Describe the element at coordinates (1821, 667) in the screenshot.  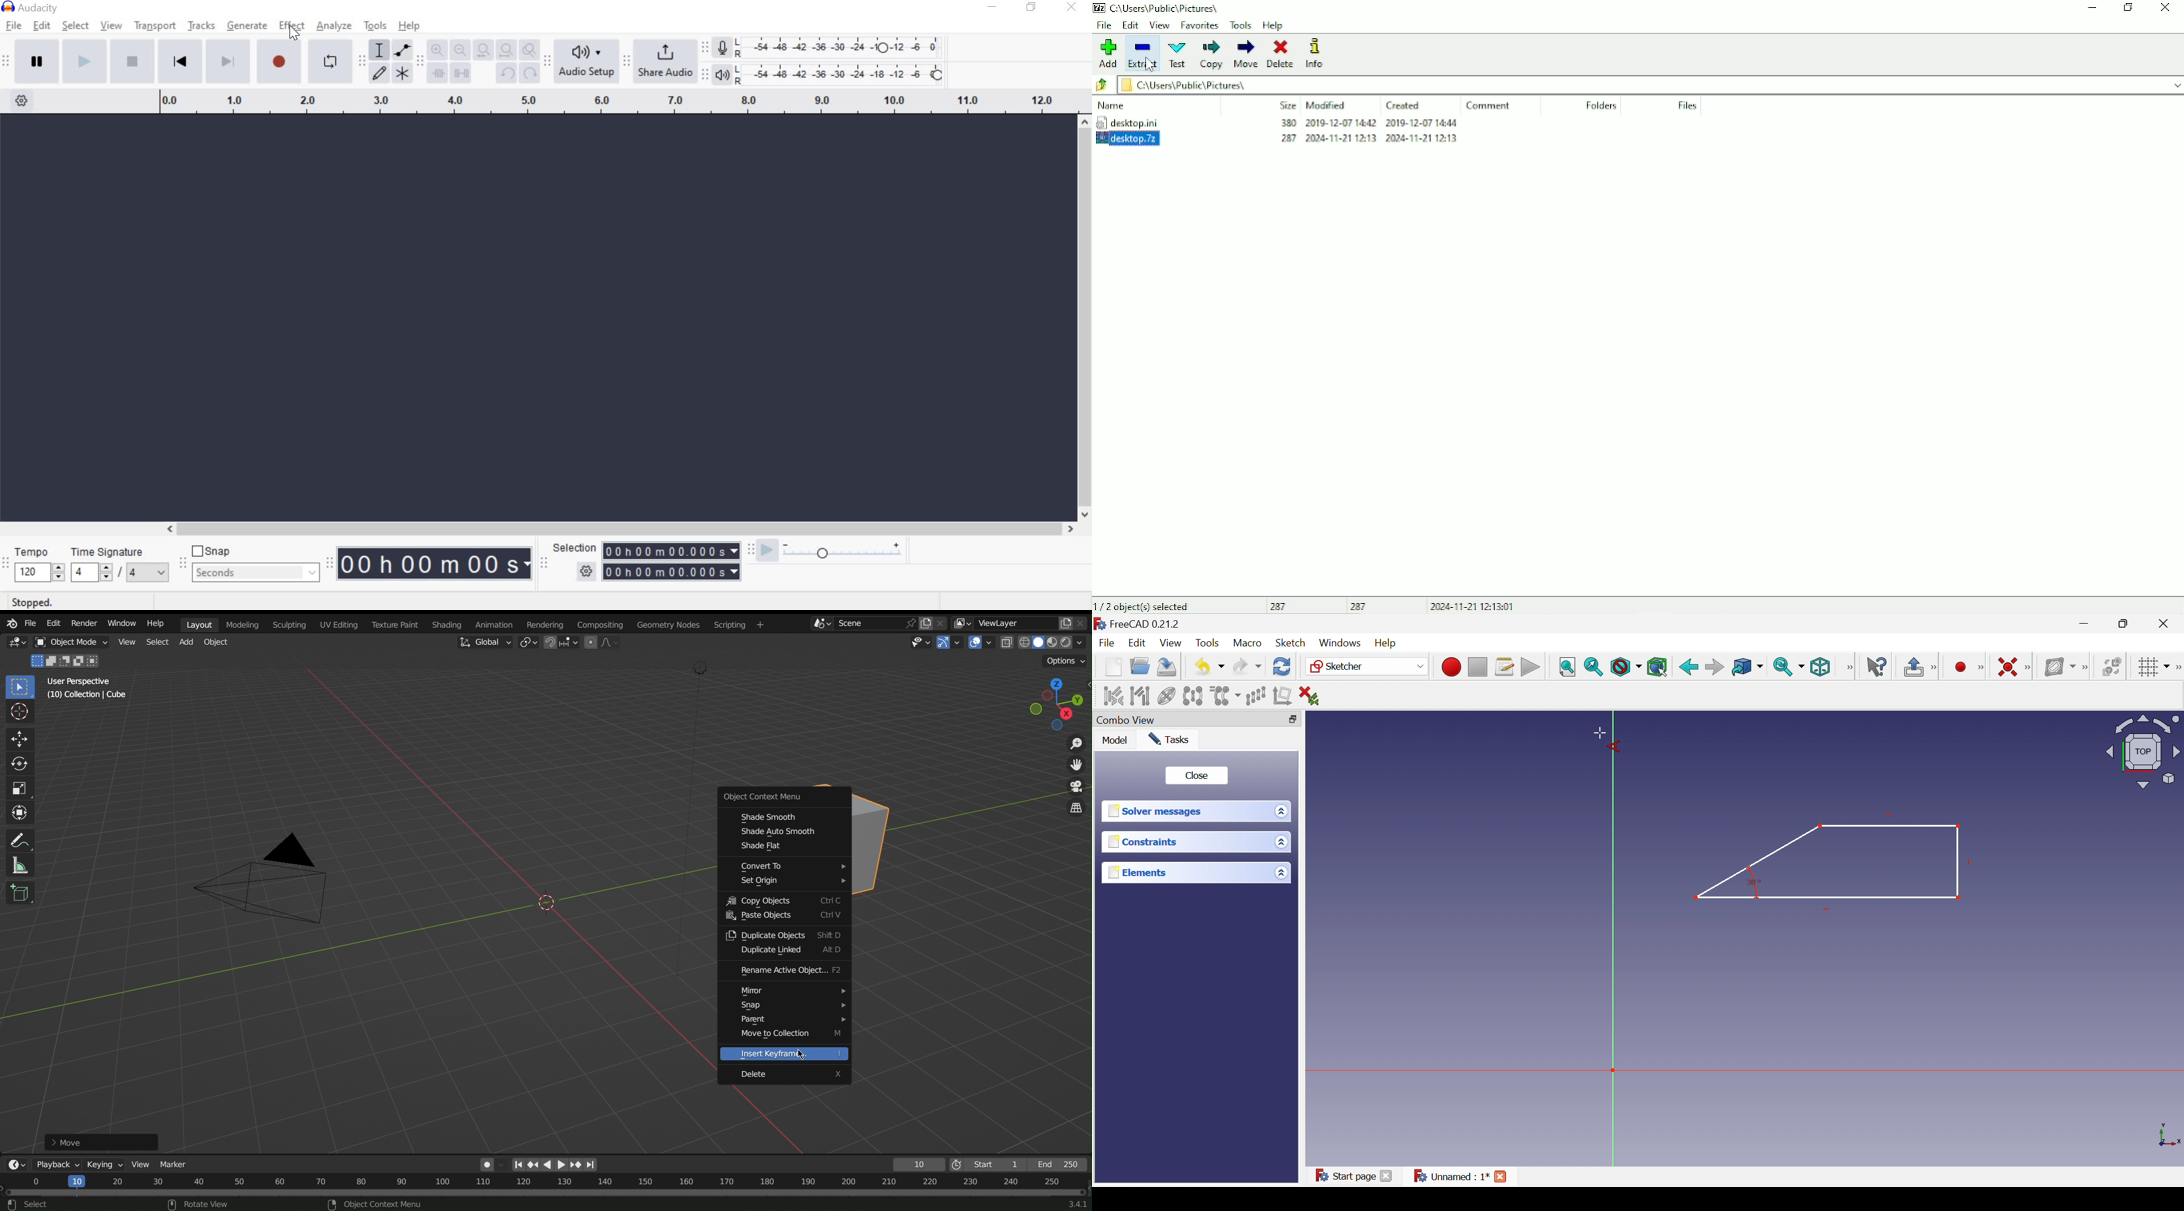
I see `Isometric` at that location.